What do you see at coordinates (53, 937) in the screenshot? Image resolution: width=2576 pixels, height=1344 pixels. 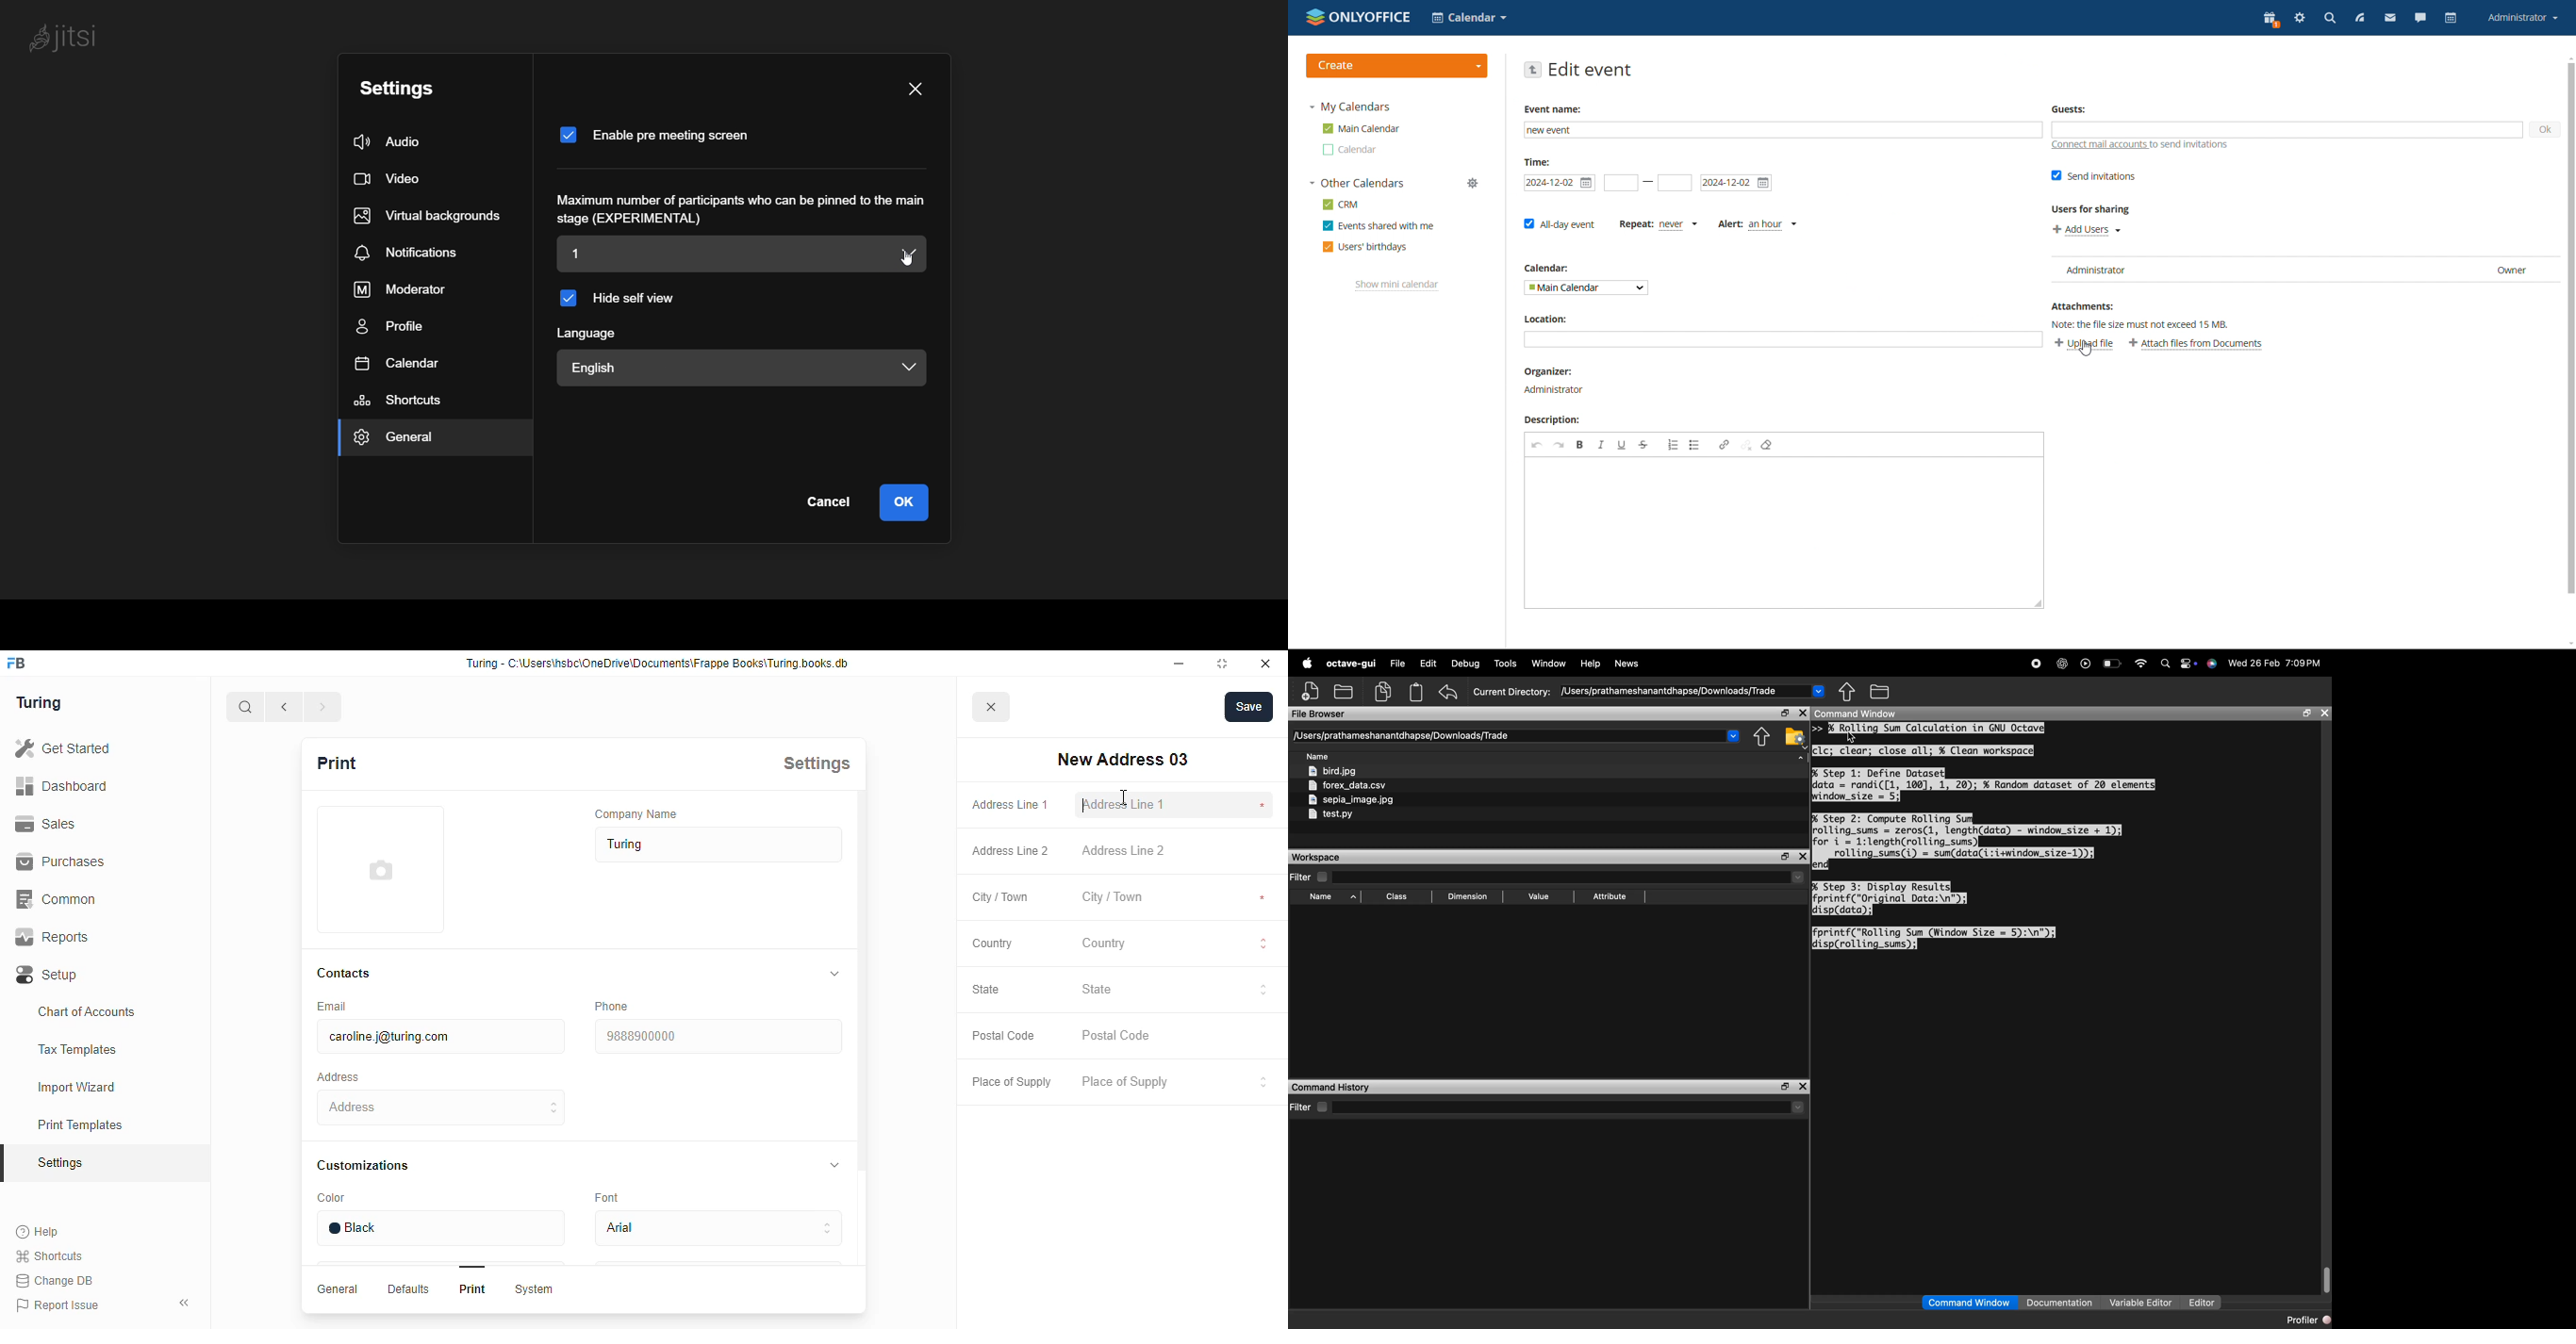 I see `reports` at bounding box center [53, 937].